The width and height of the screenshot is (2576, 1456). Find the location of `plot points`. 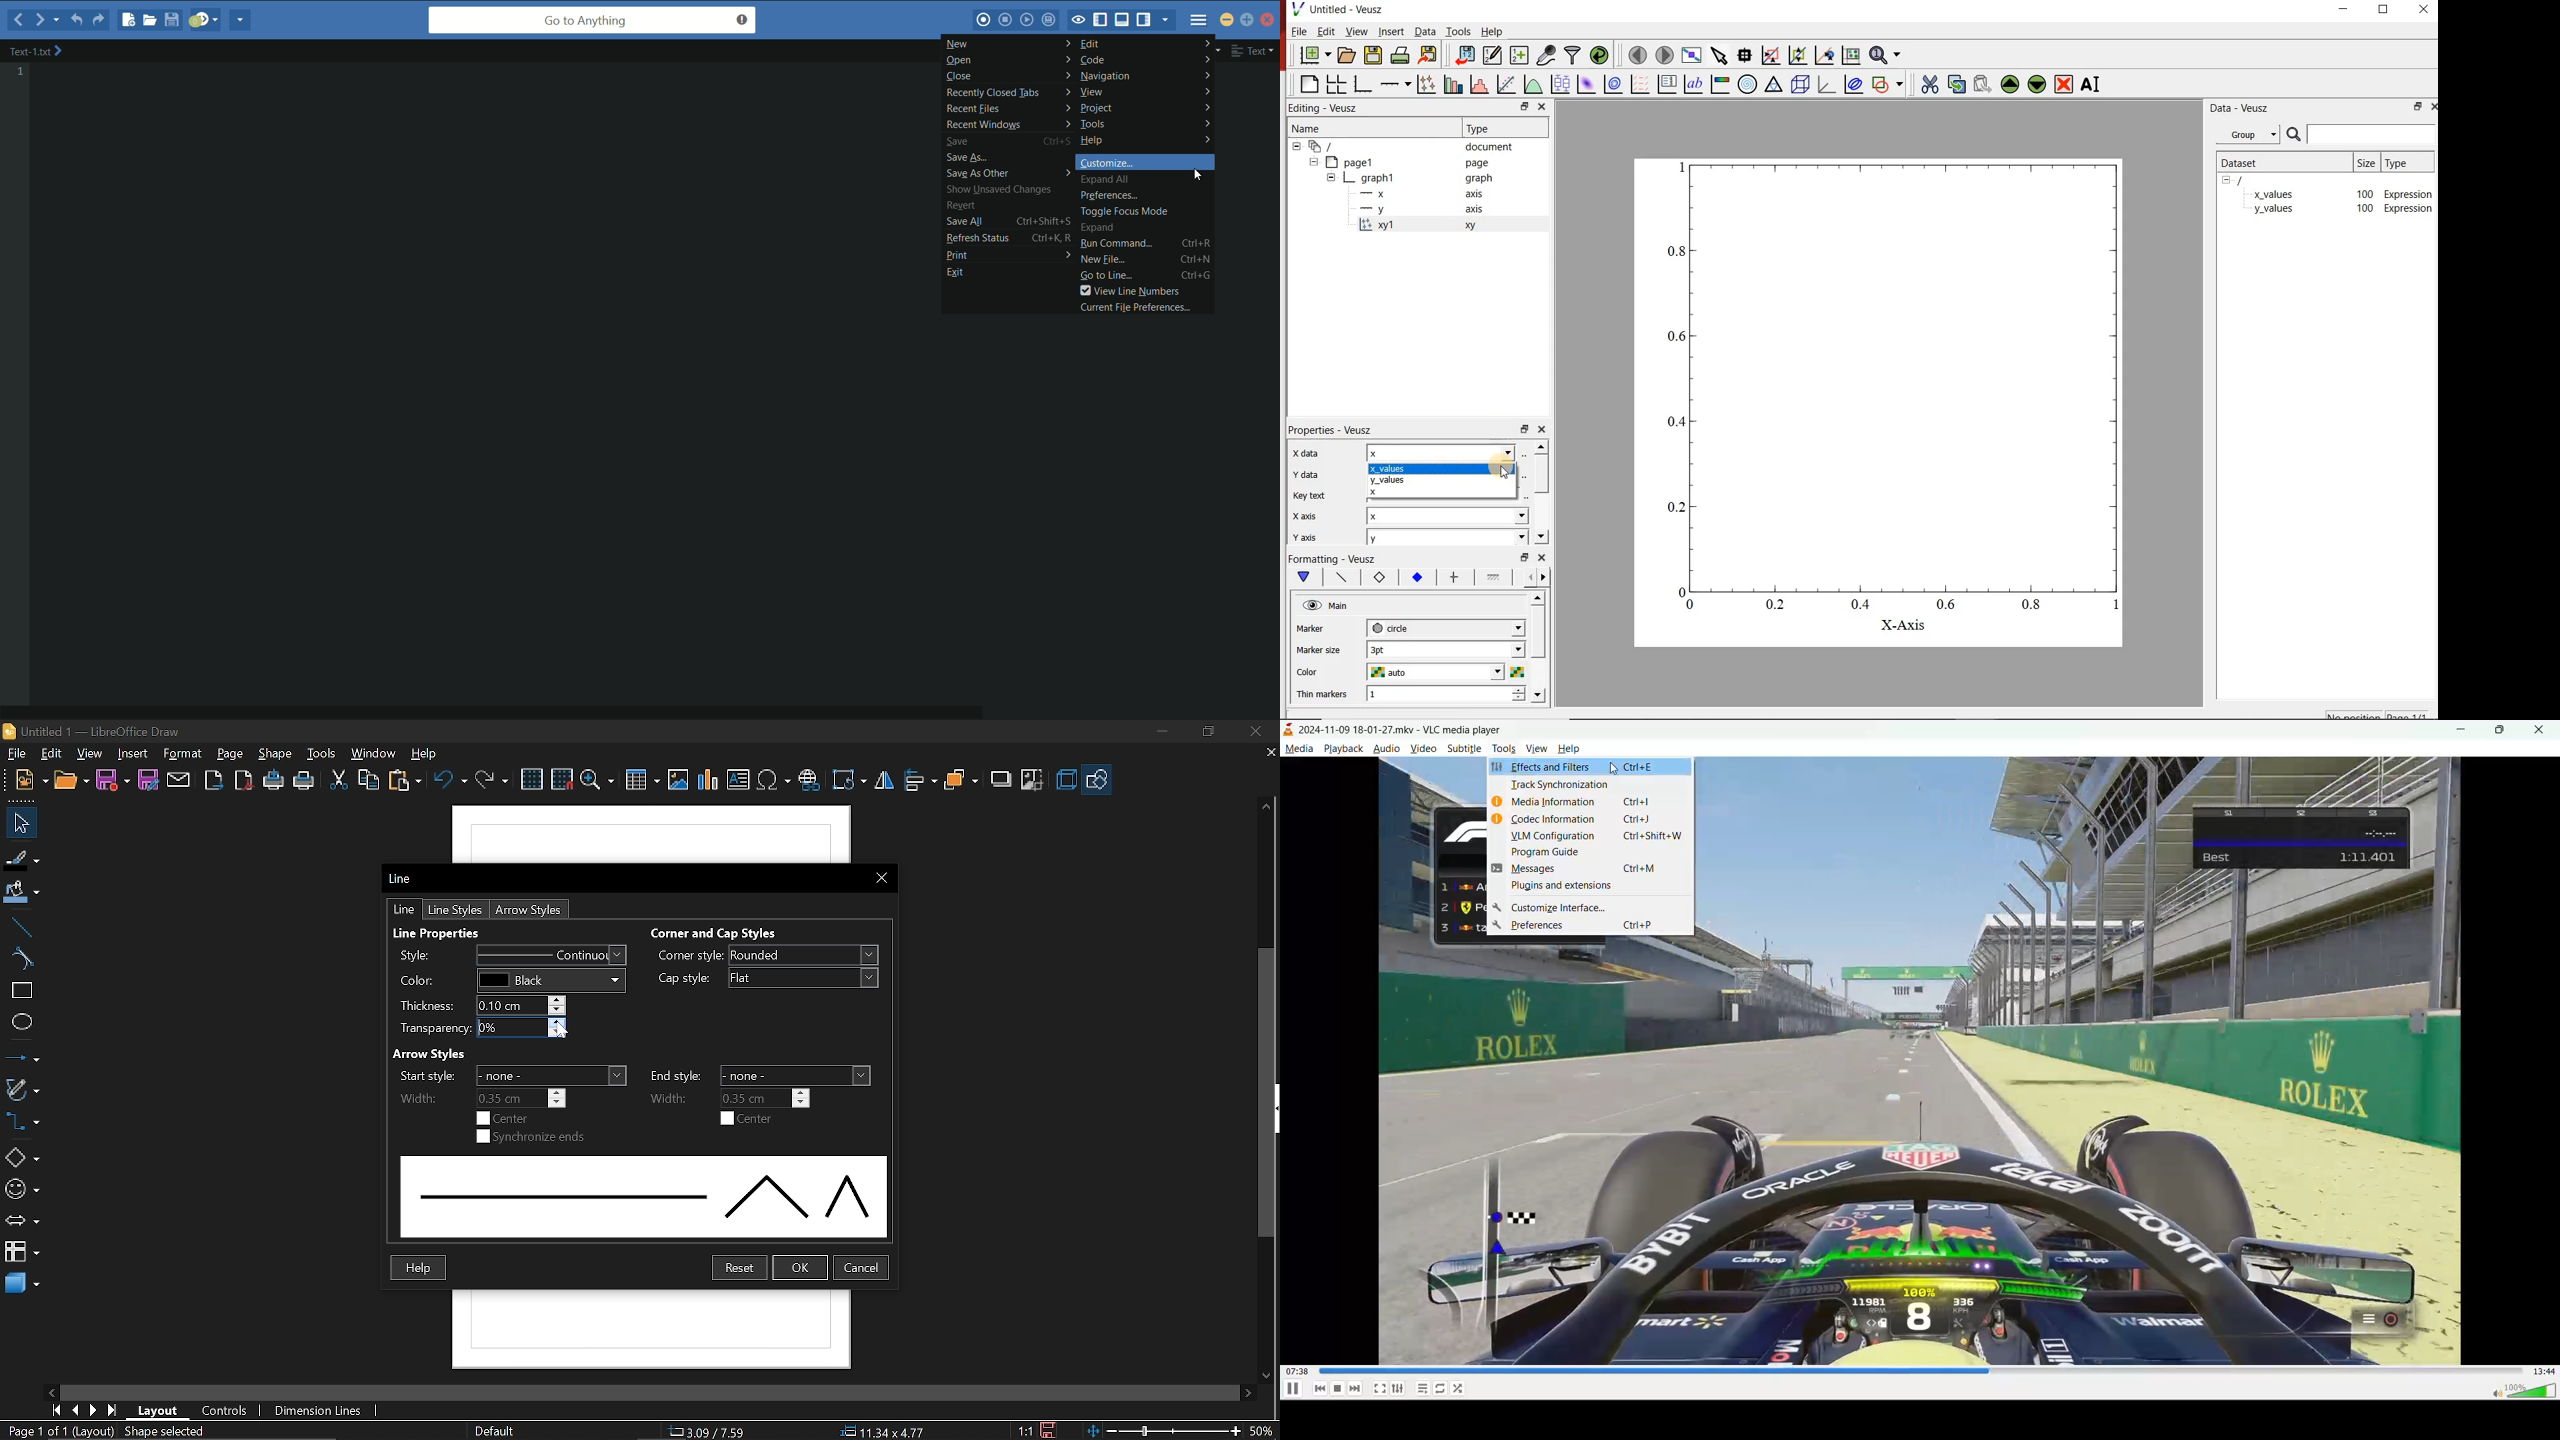

plot points is located at coordinates (1426, 85).